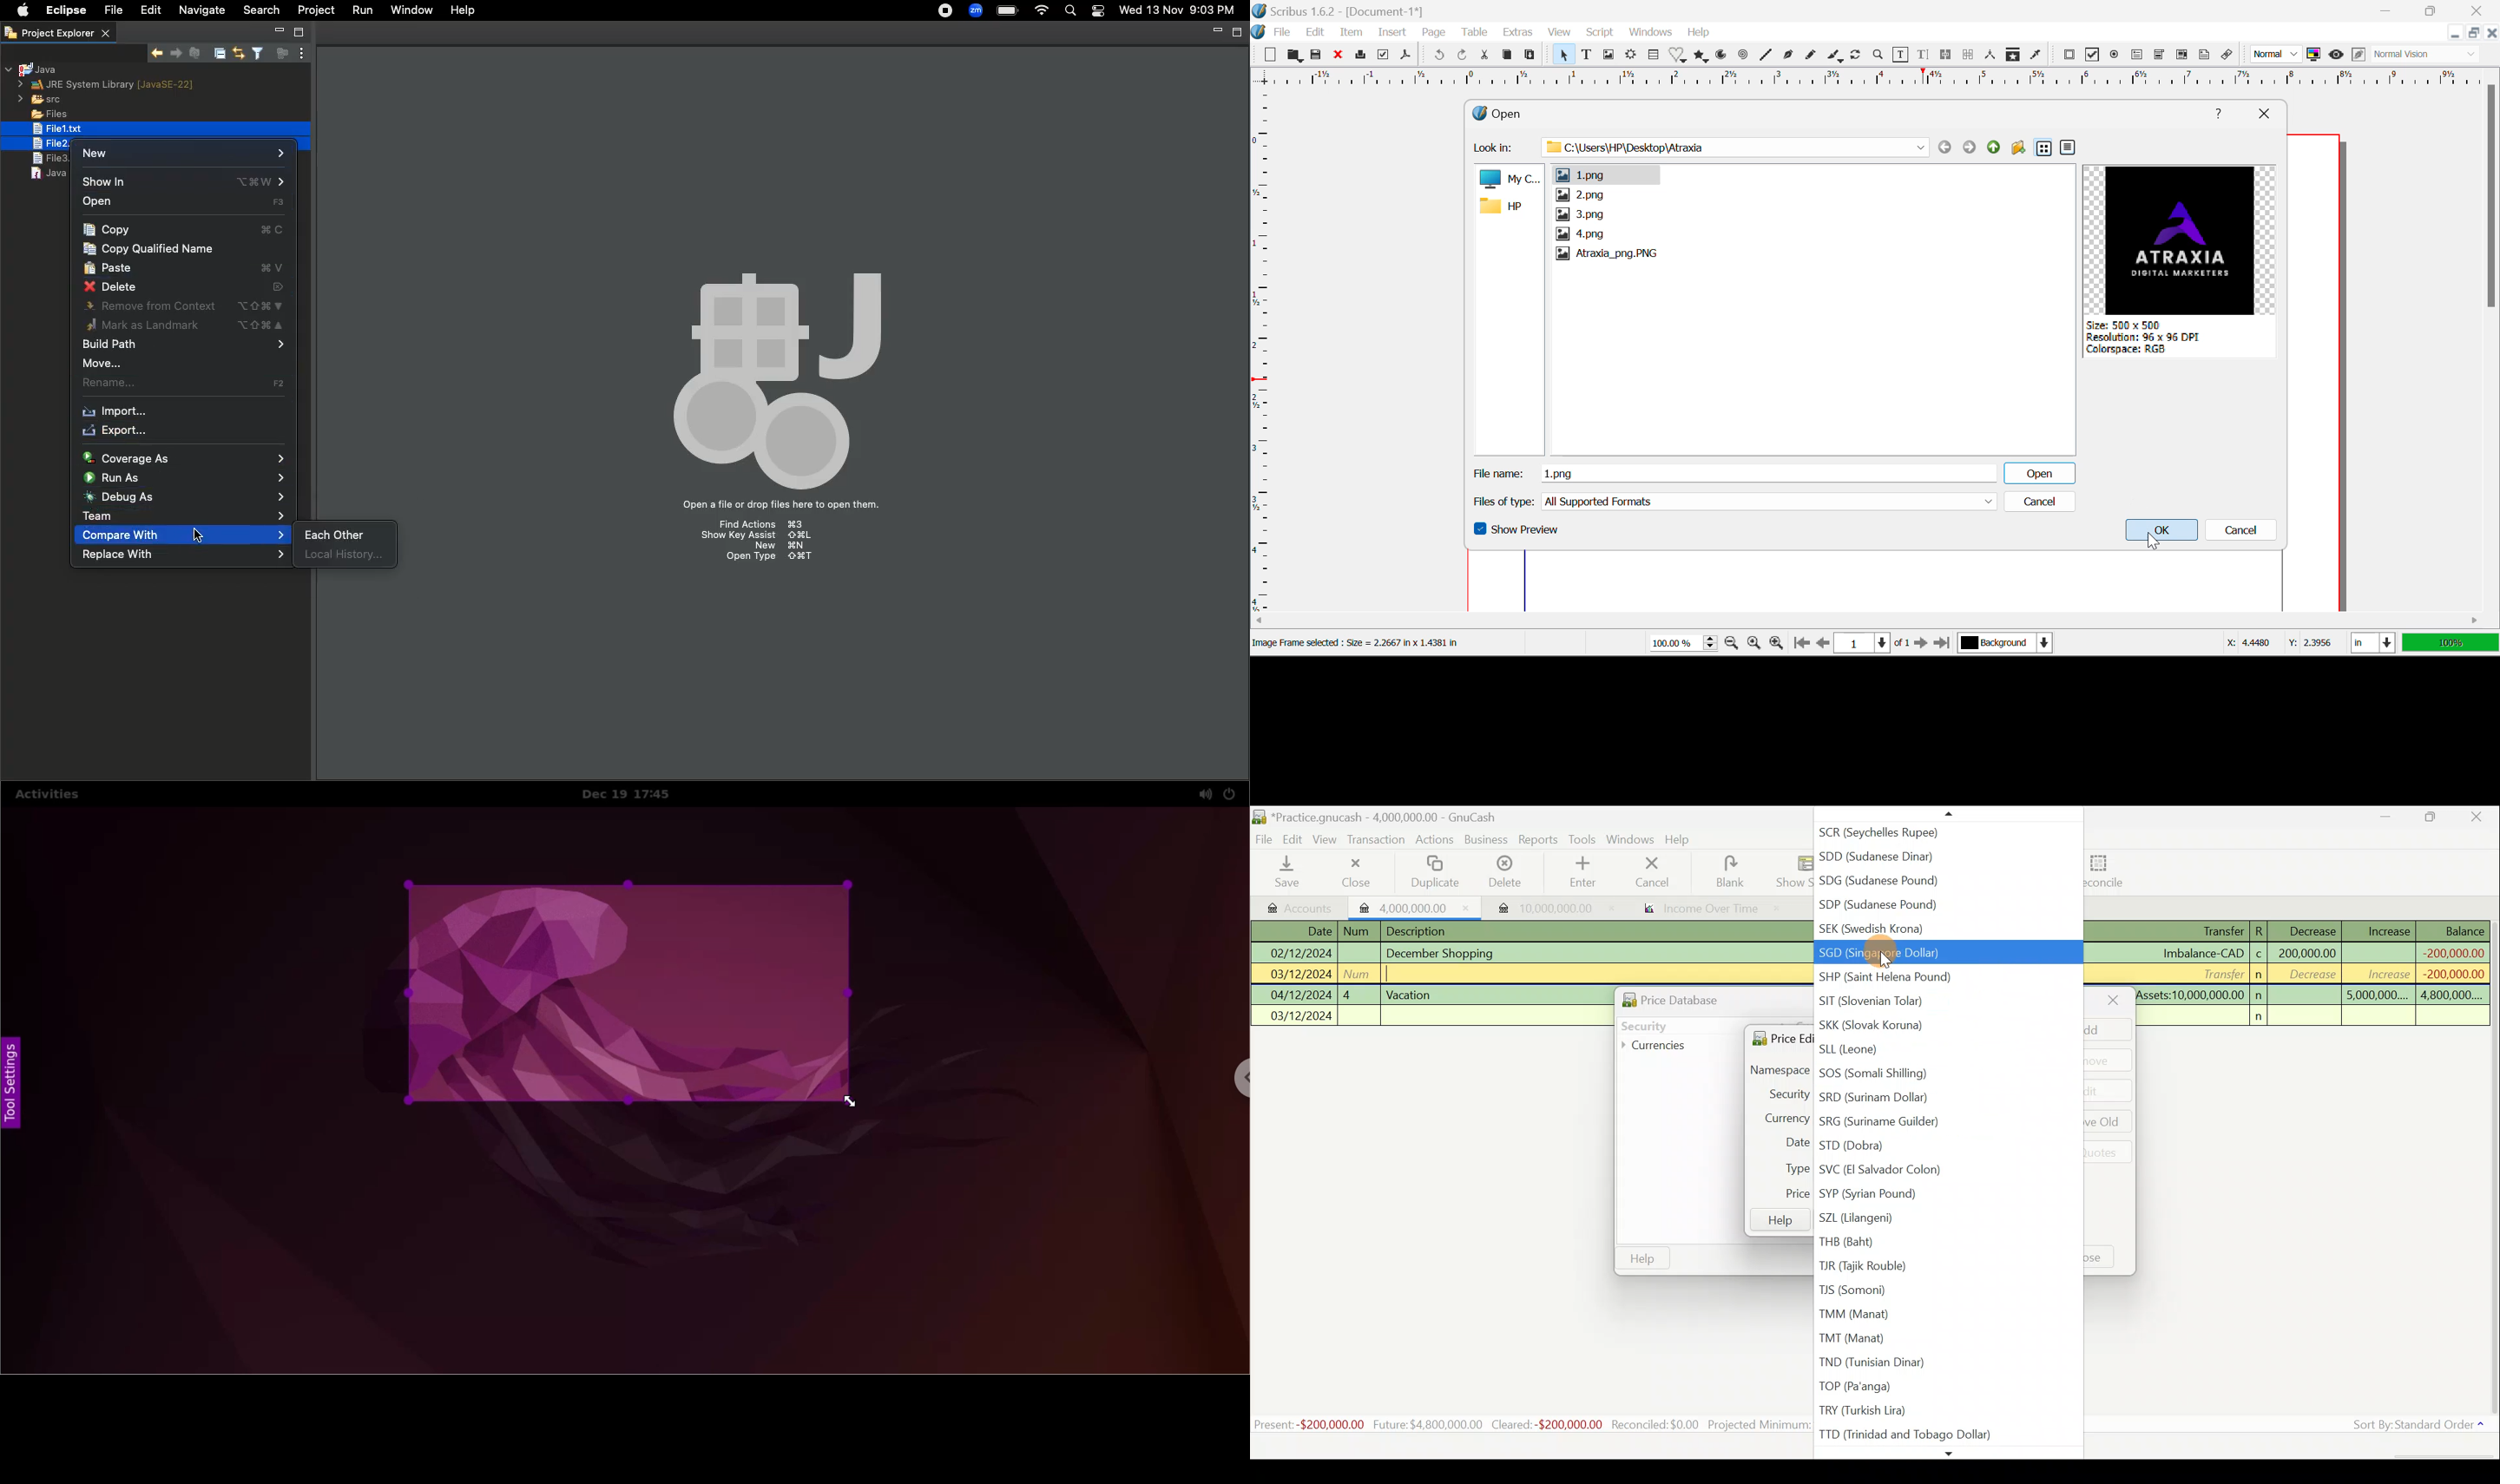  What do you see at coordinates (1517, 111) in the screenshot?
I see `Open` at bounding box center [1517, 111].